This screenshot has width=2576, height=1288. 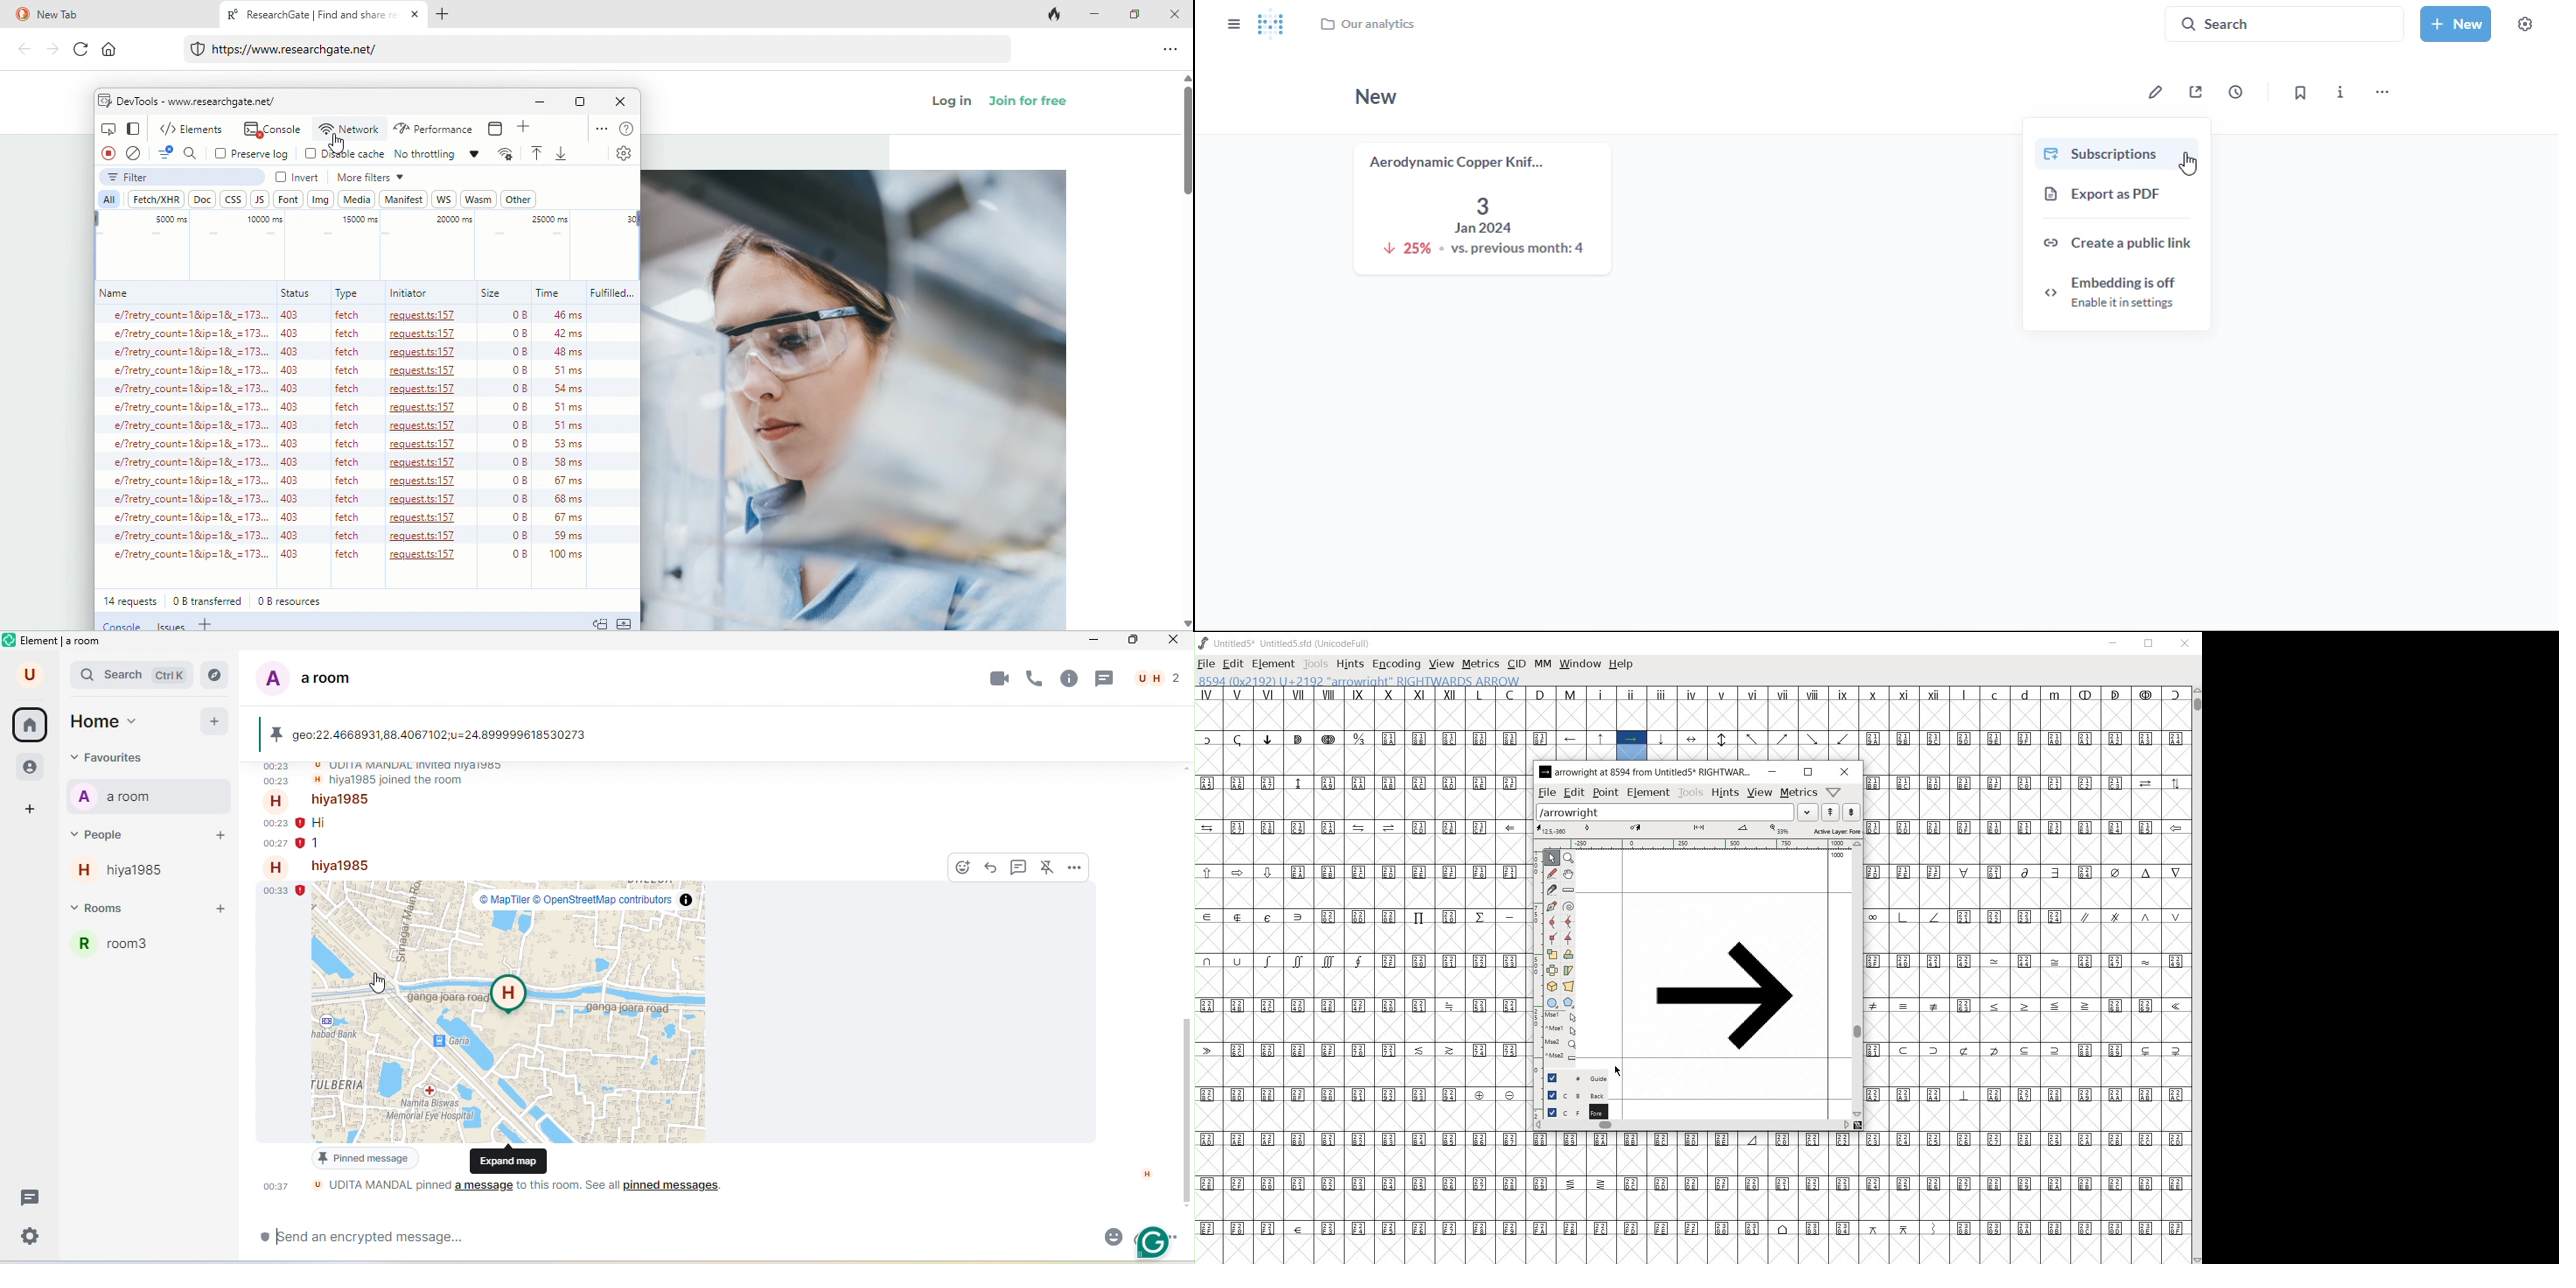 What do you see at coordinates (1233, 665) in the screenshot?
I see `EDIT` at bounding box center [1233, 665].